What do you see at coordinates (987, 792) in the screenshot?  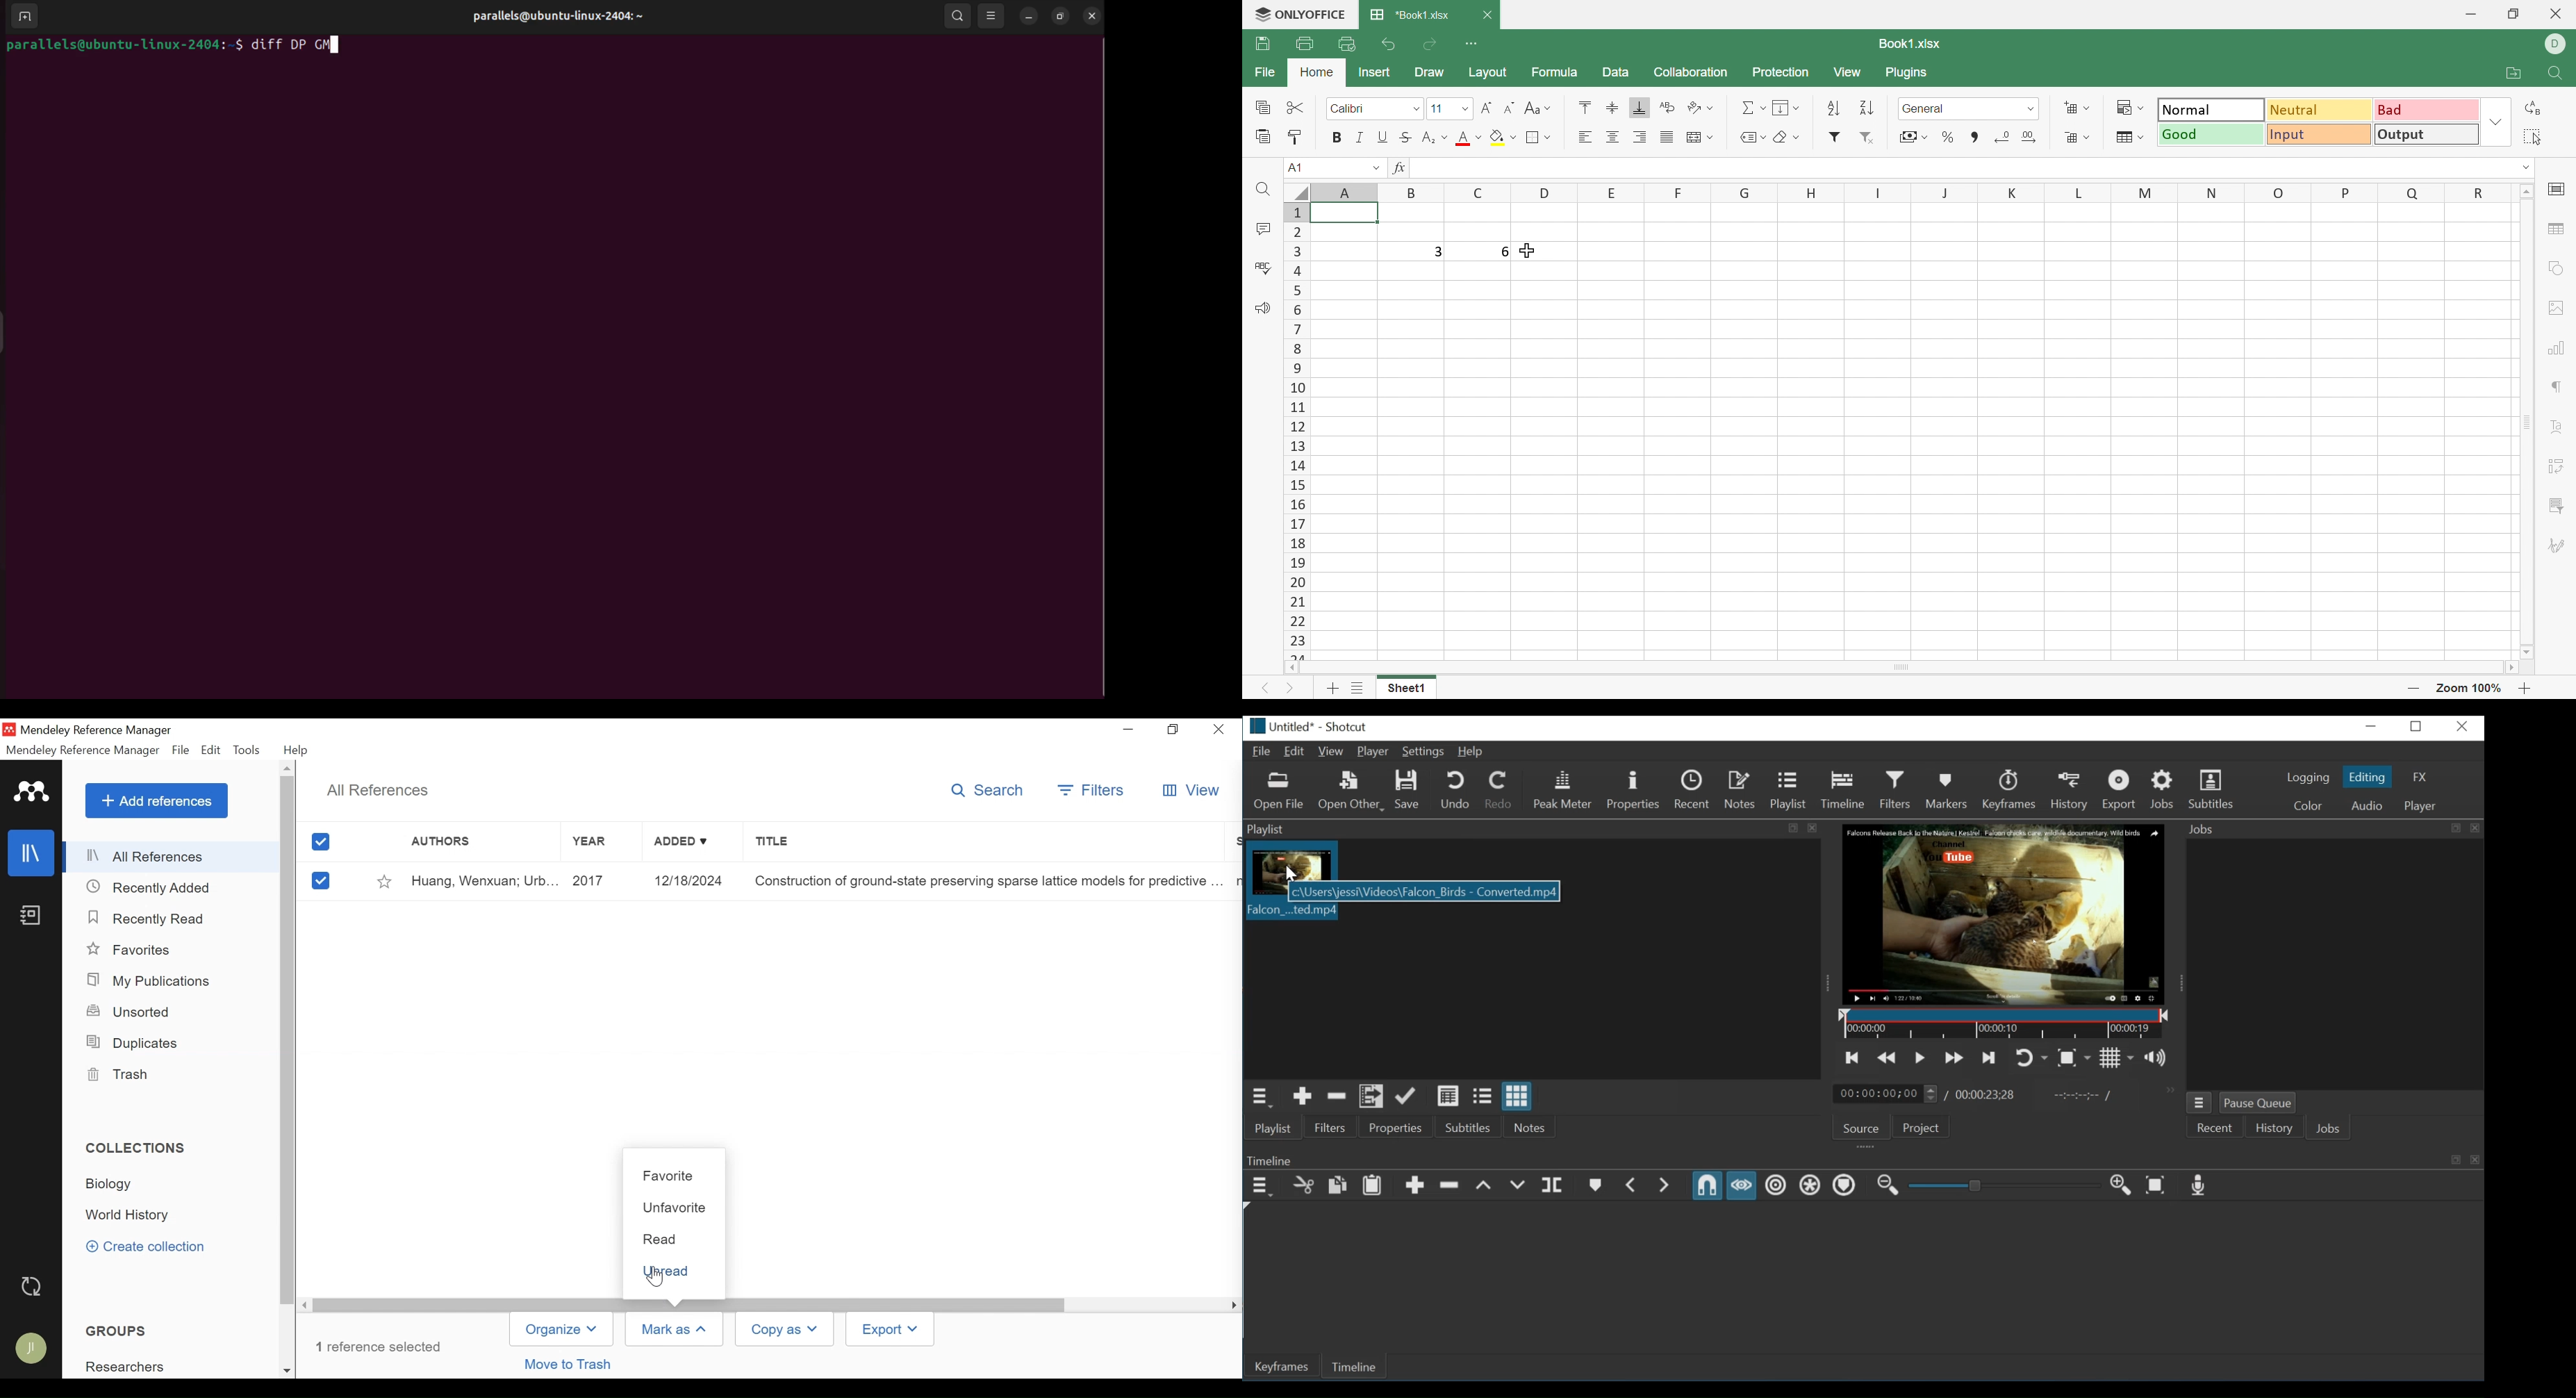 I see `Search` at bounding box center [987, 792].